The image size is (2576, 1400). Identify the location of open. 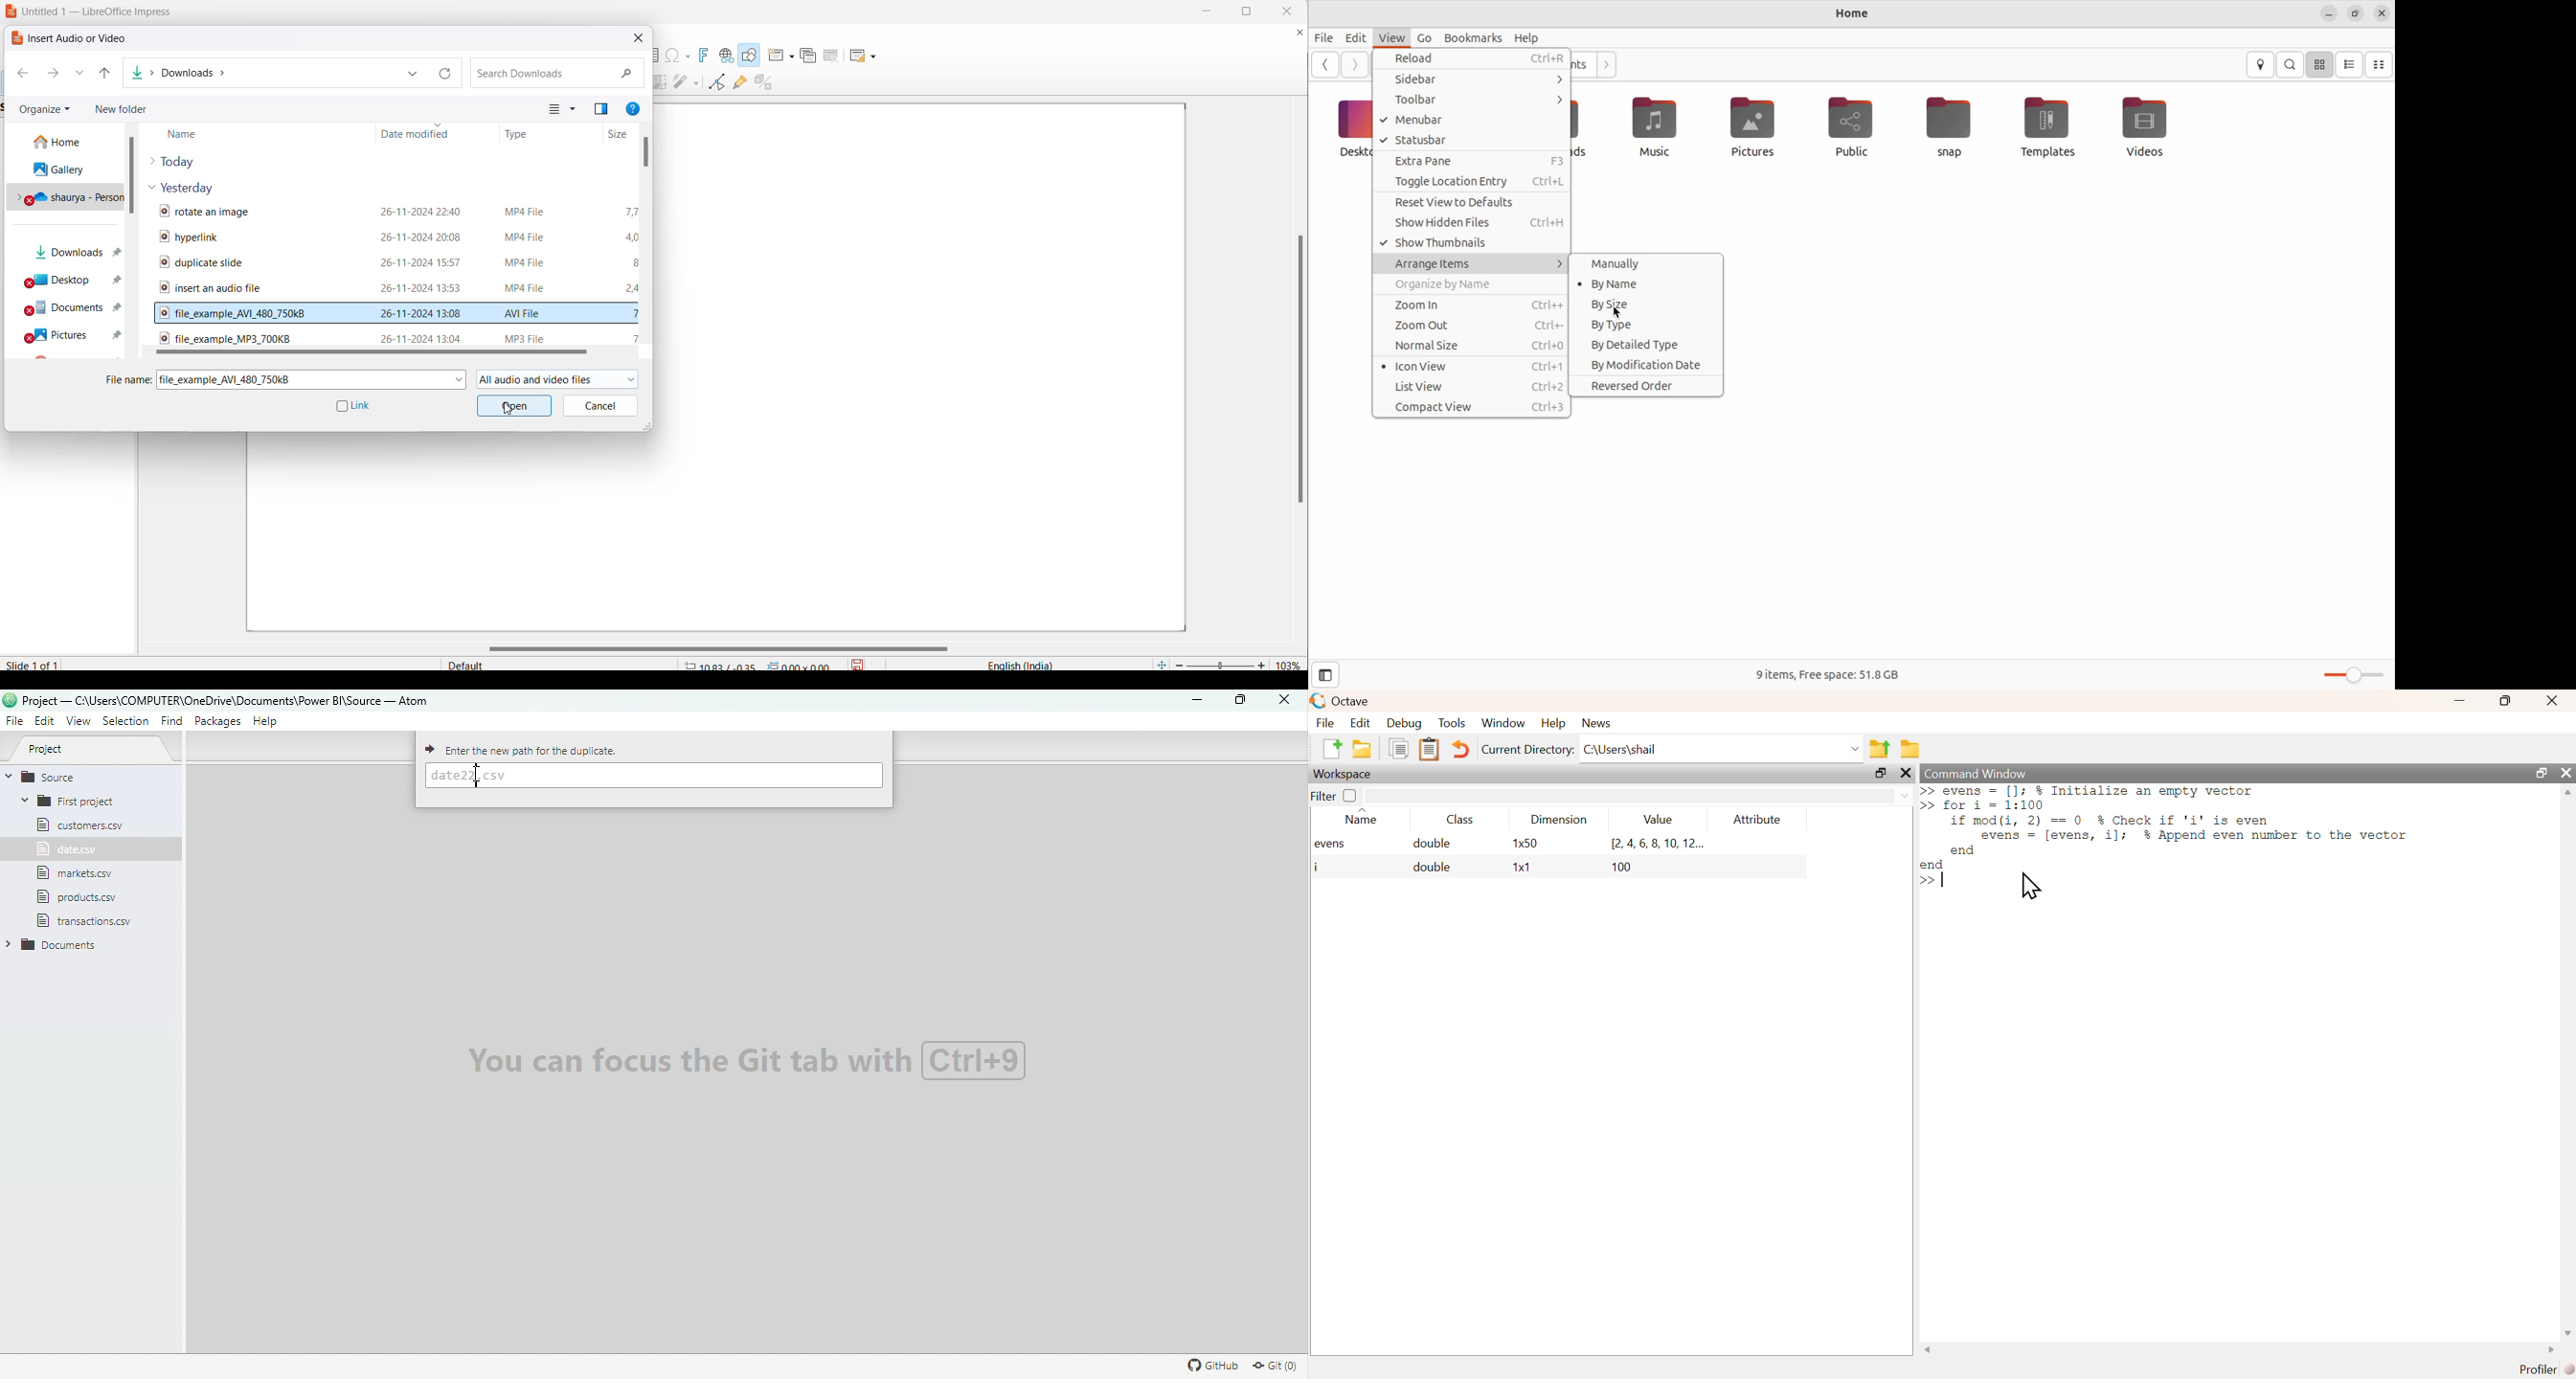
(512, 406).